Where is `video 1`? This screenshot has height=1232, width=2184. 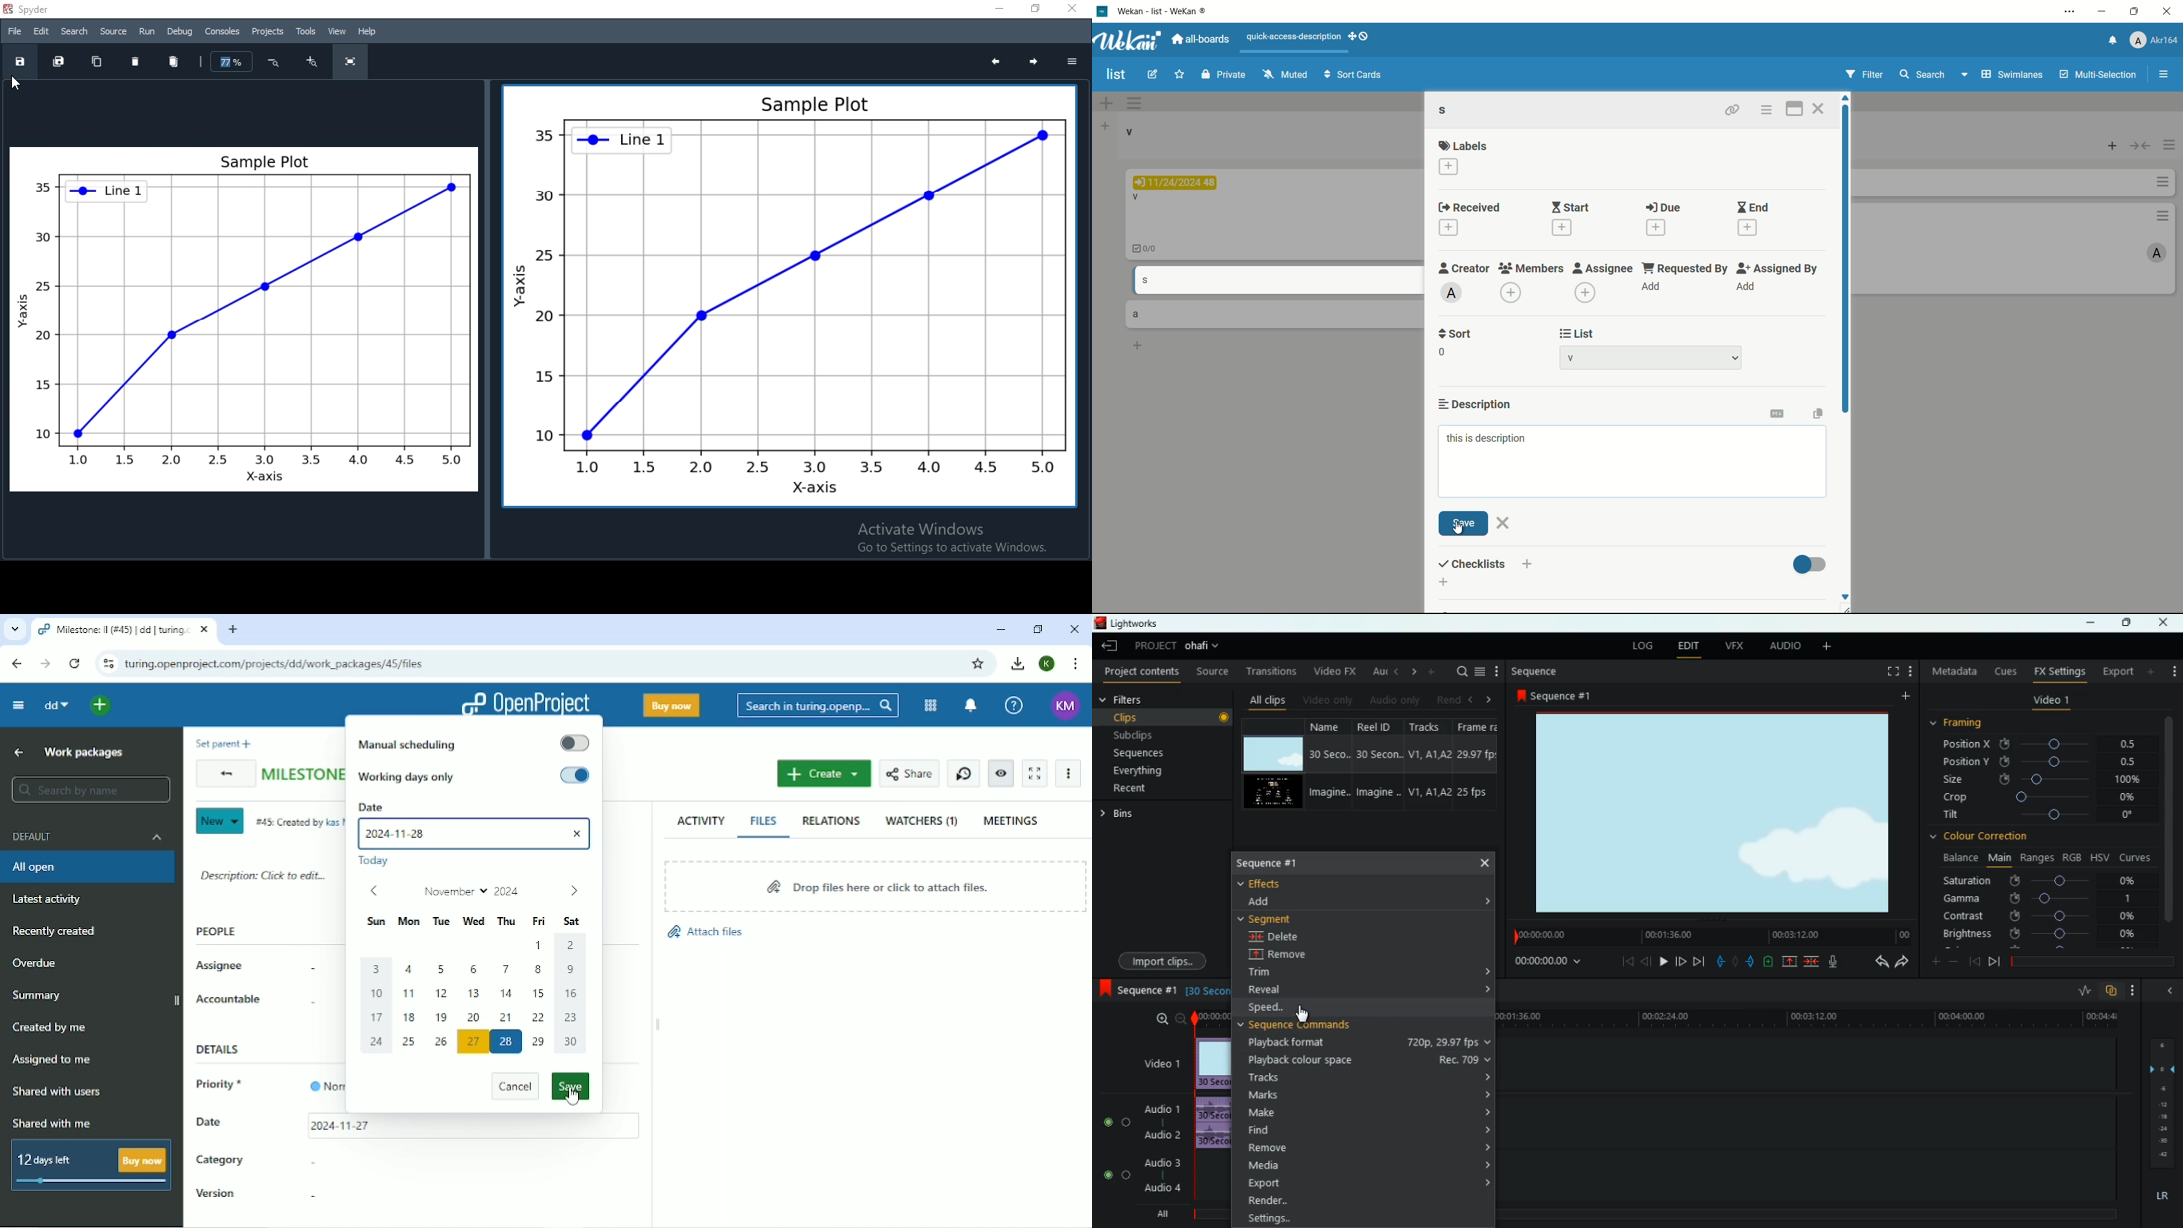 video 1 is located at coordinates (1164, 1063).